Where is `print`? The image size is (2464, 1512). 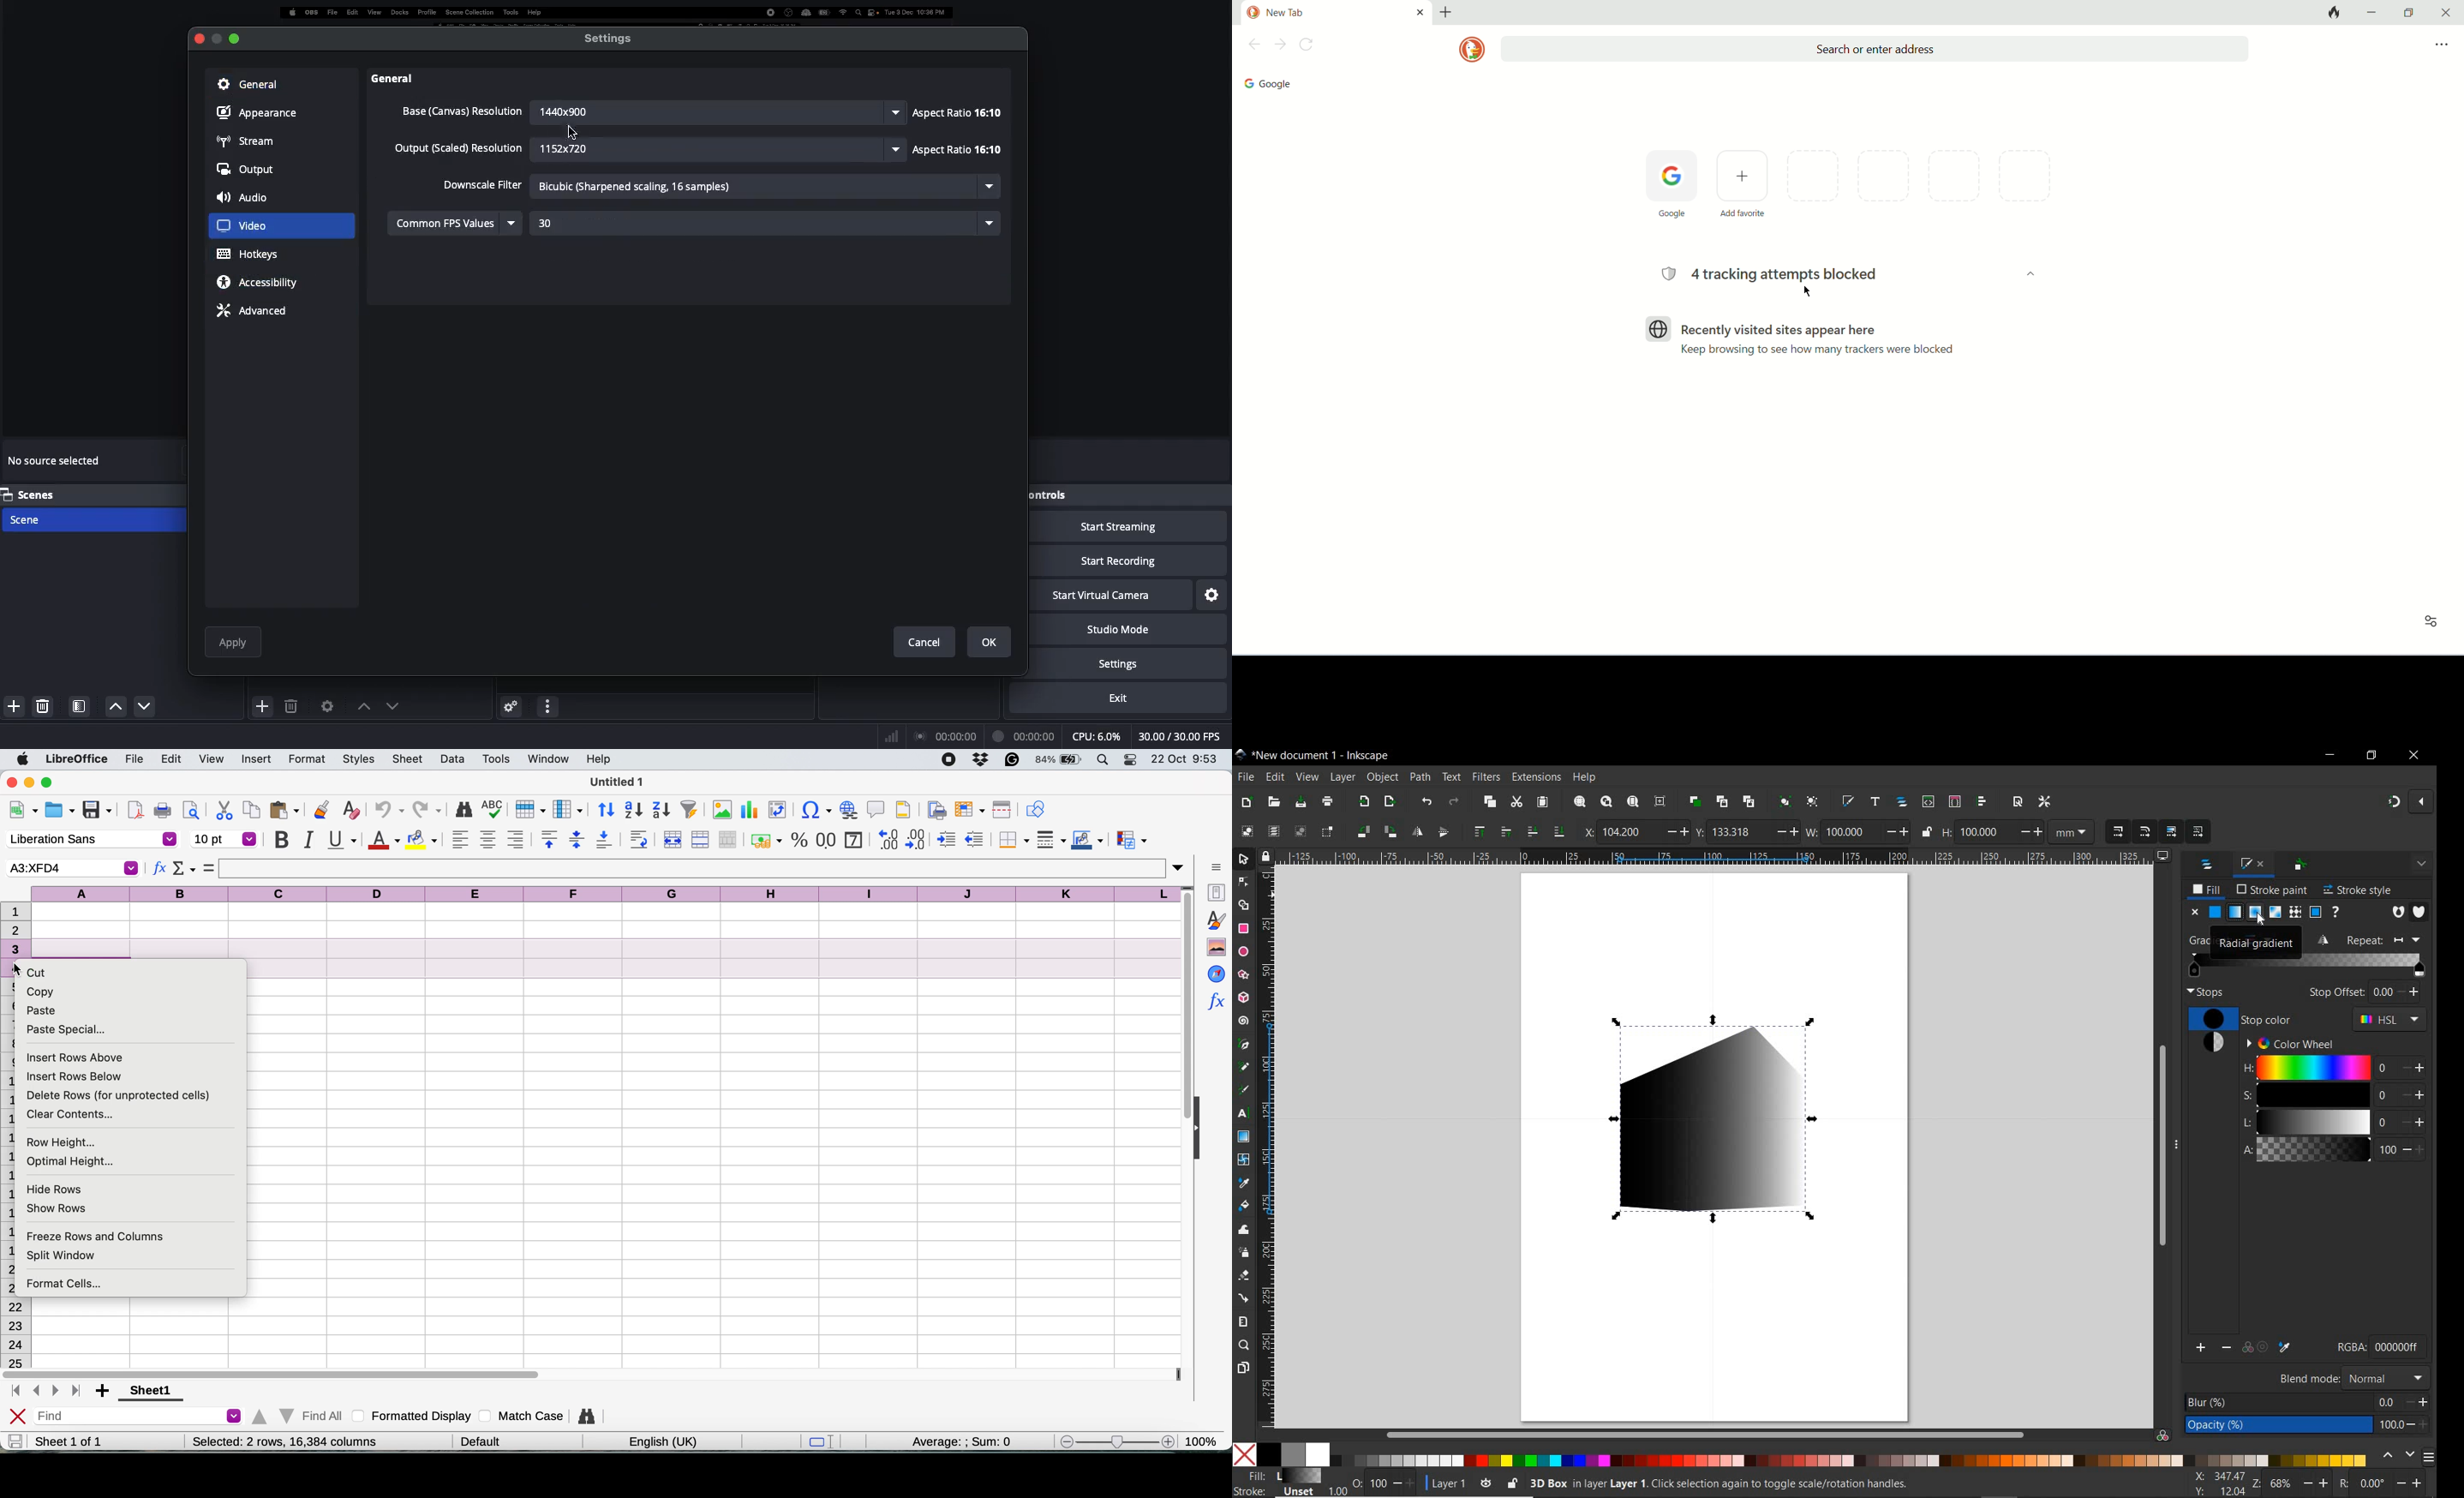 print is located at coordinates (163, 811).